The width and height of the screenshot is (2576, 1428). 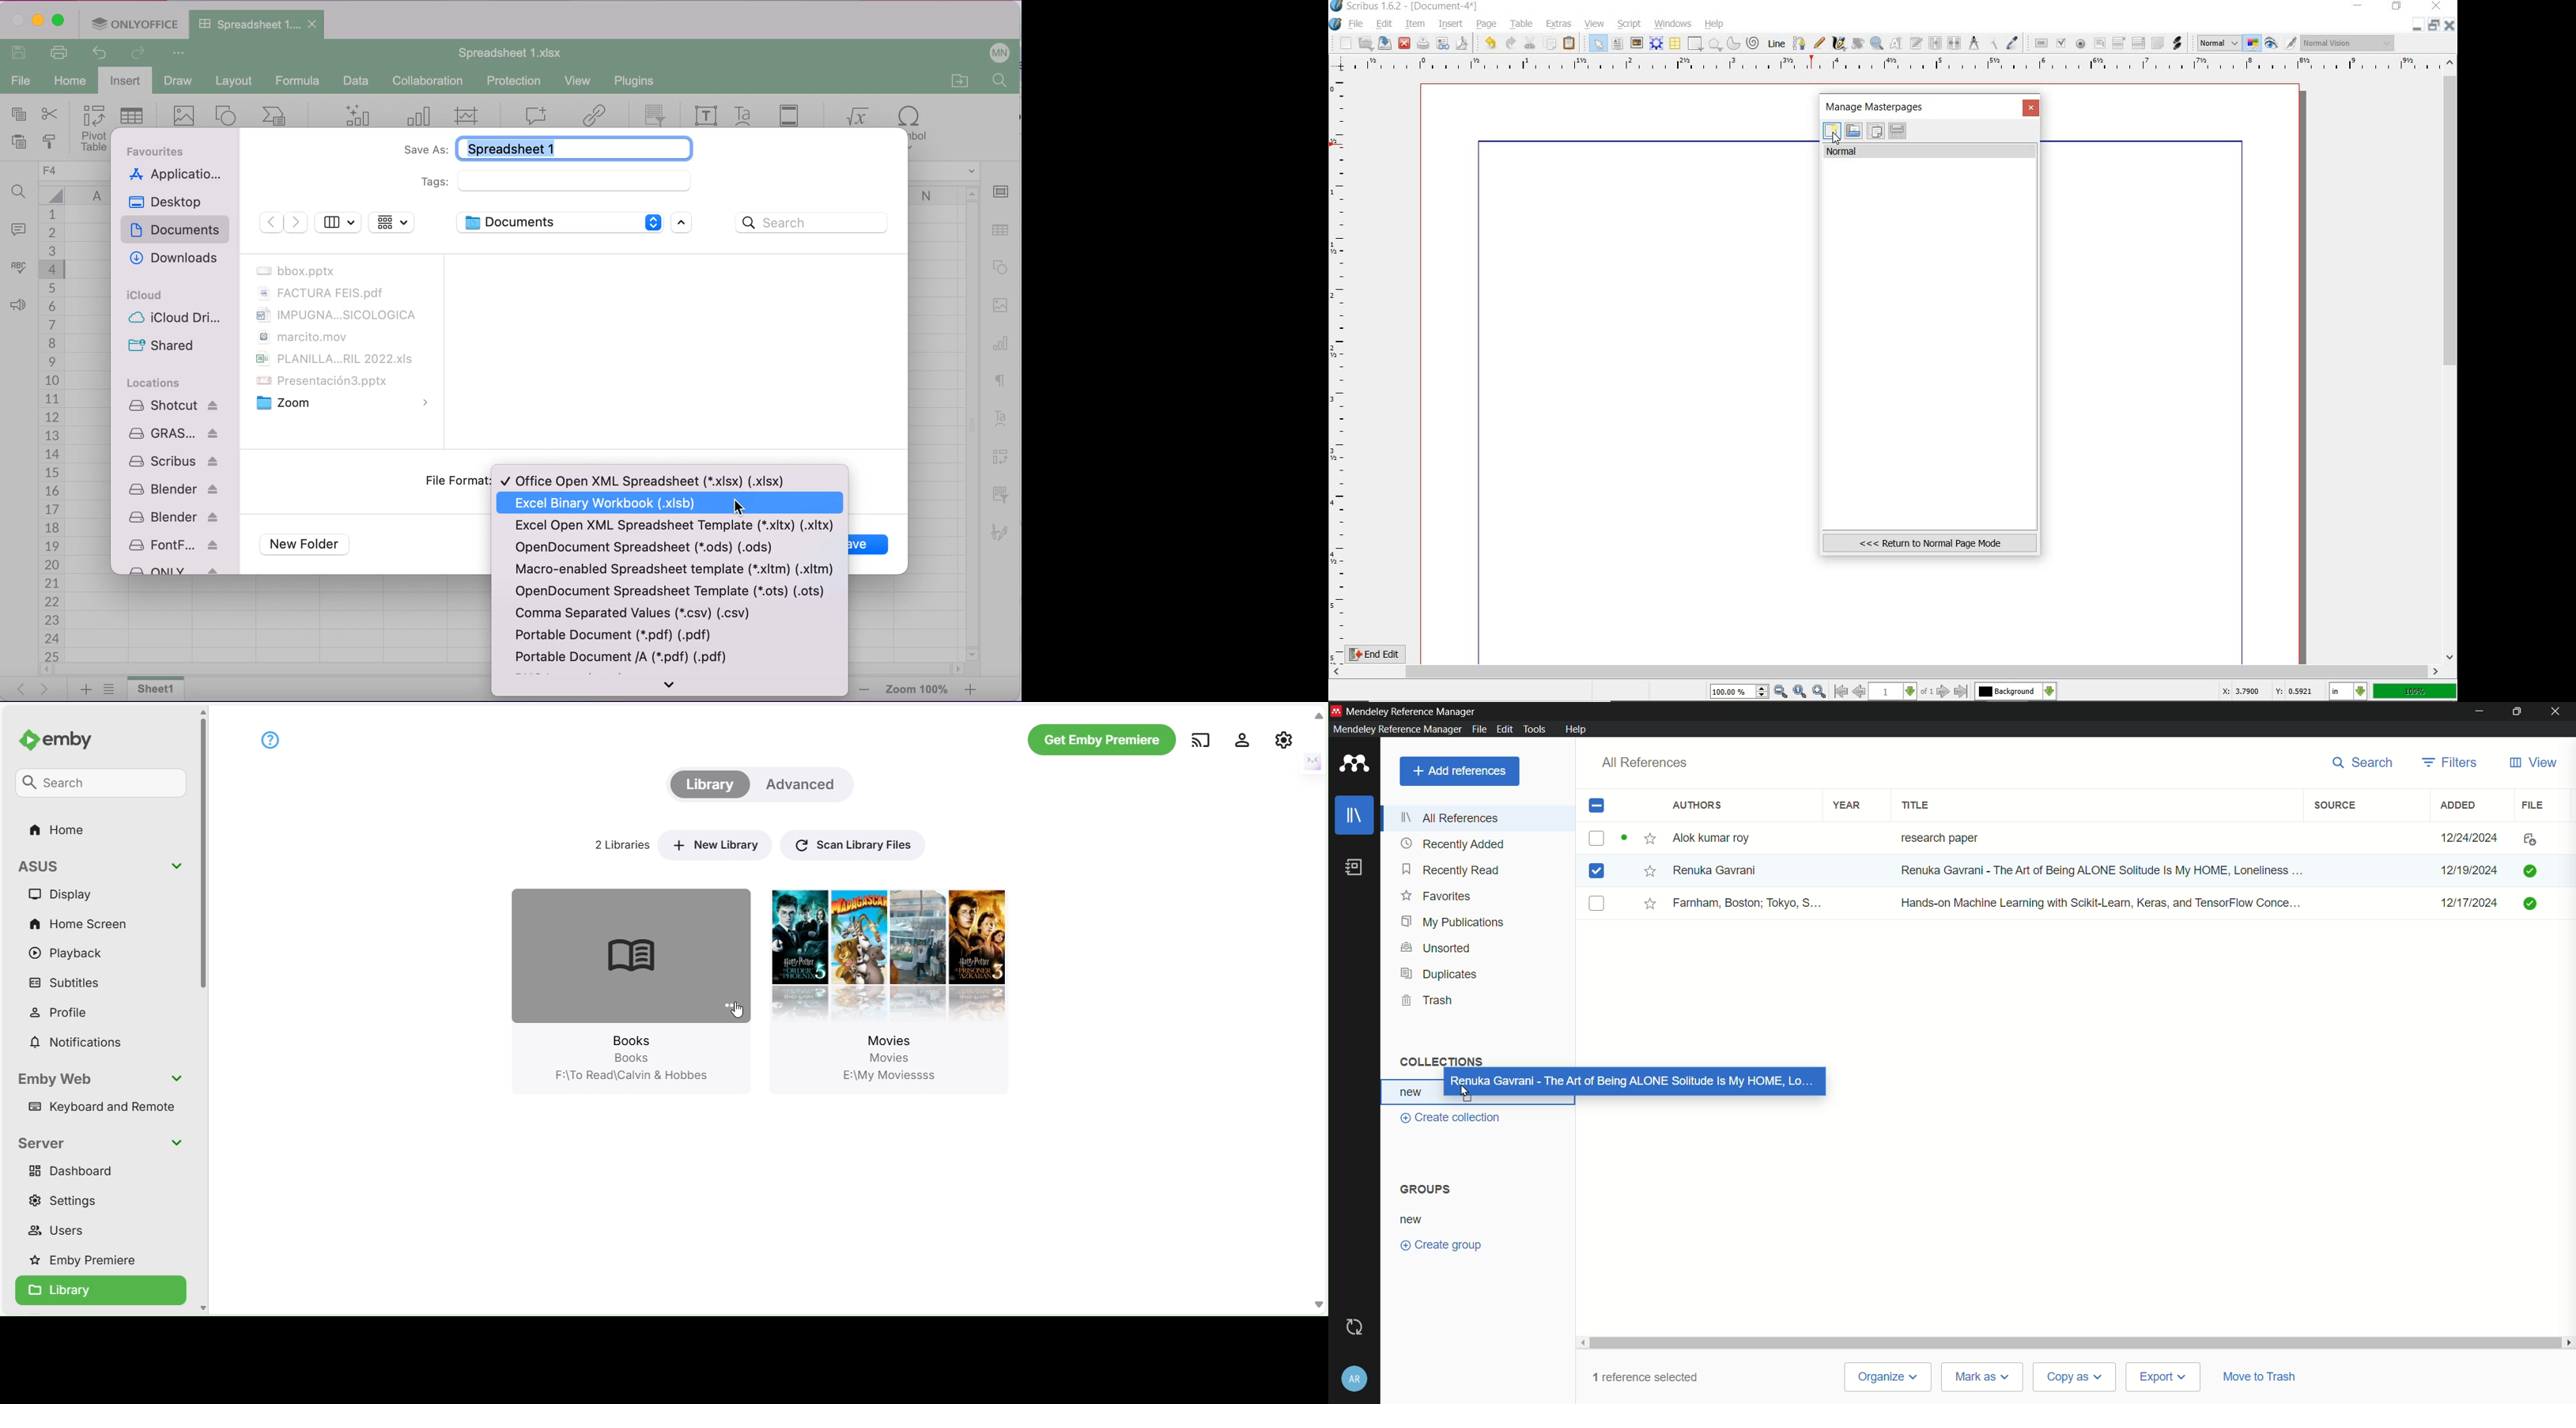 I want to click on filters, so click(x=2451, y=762).